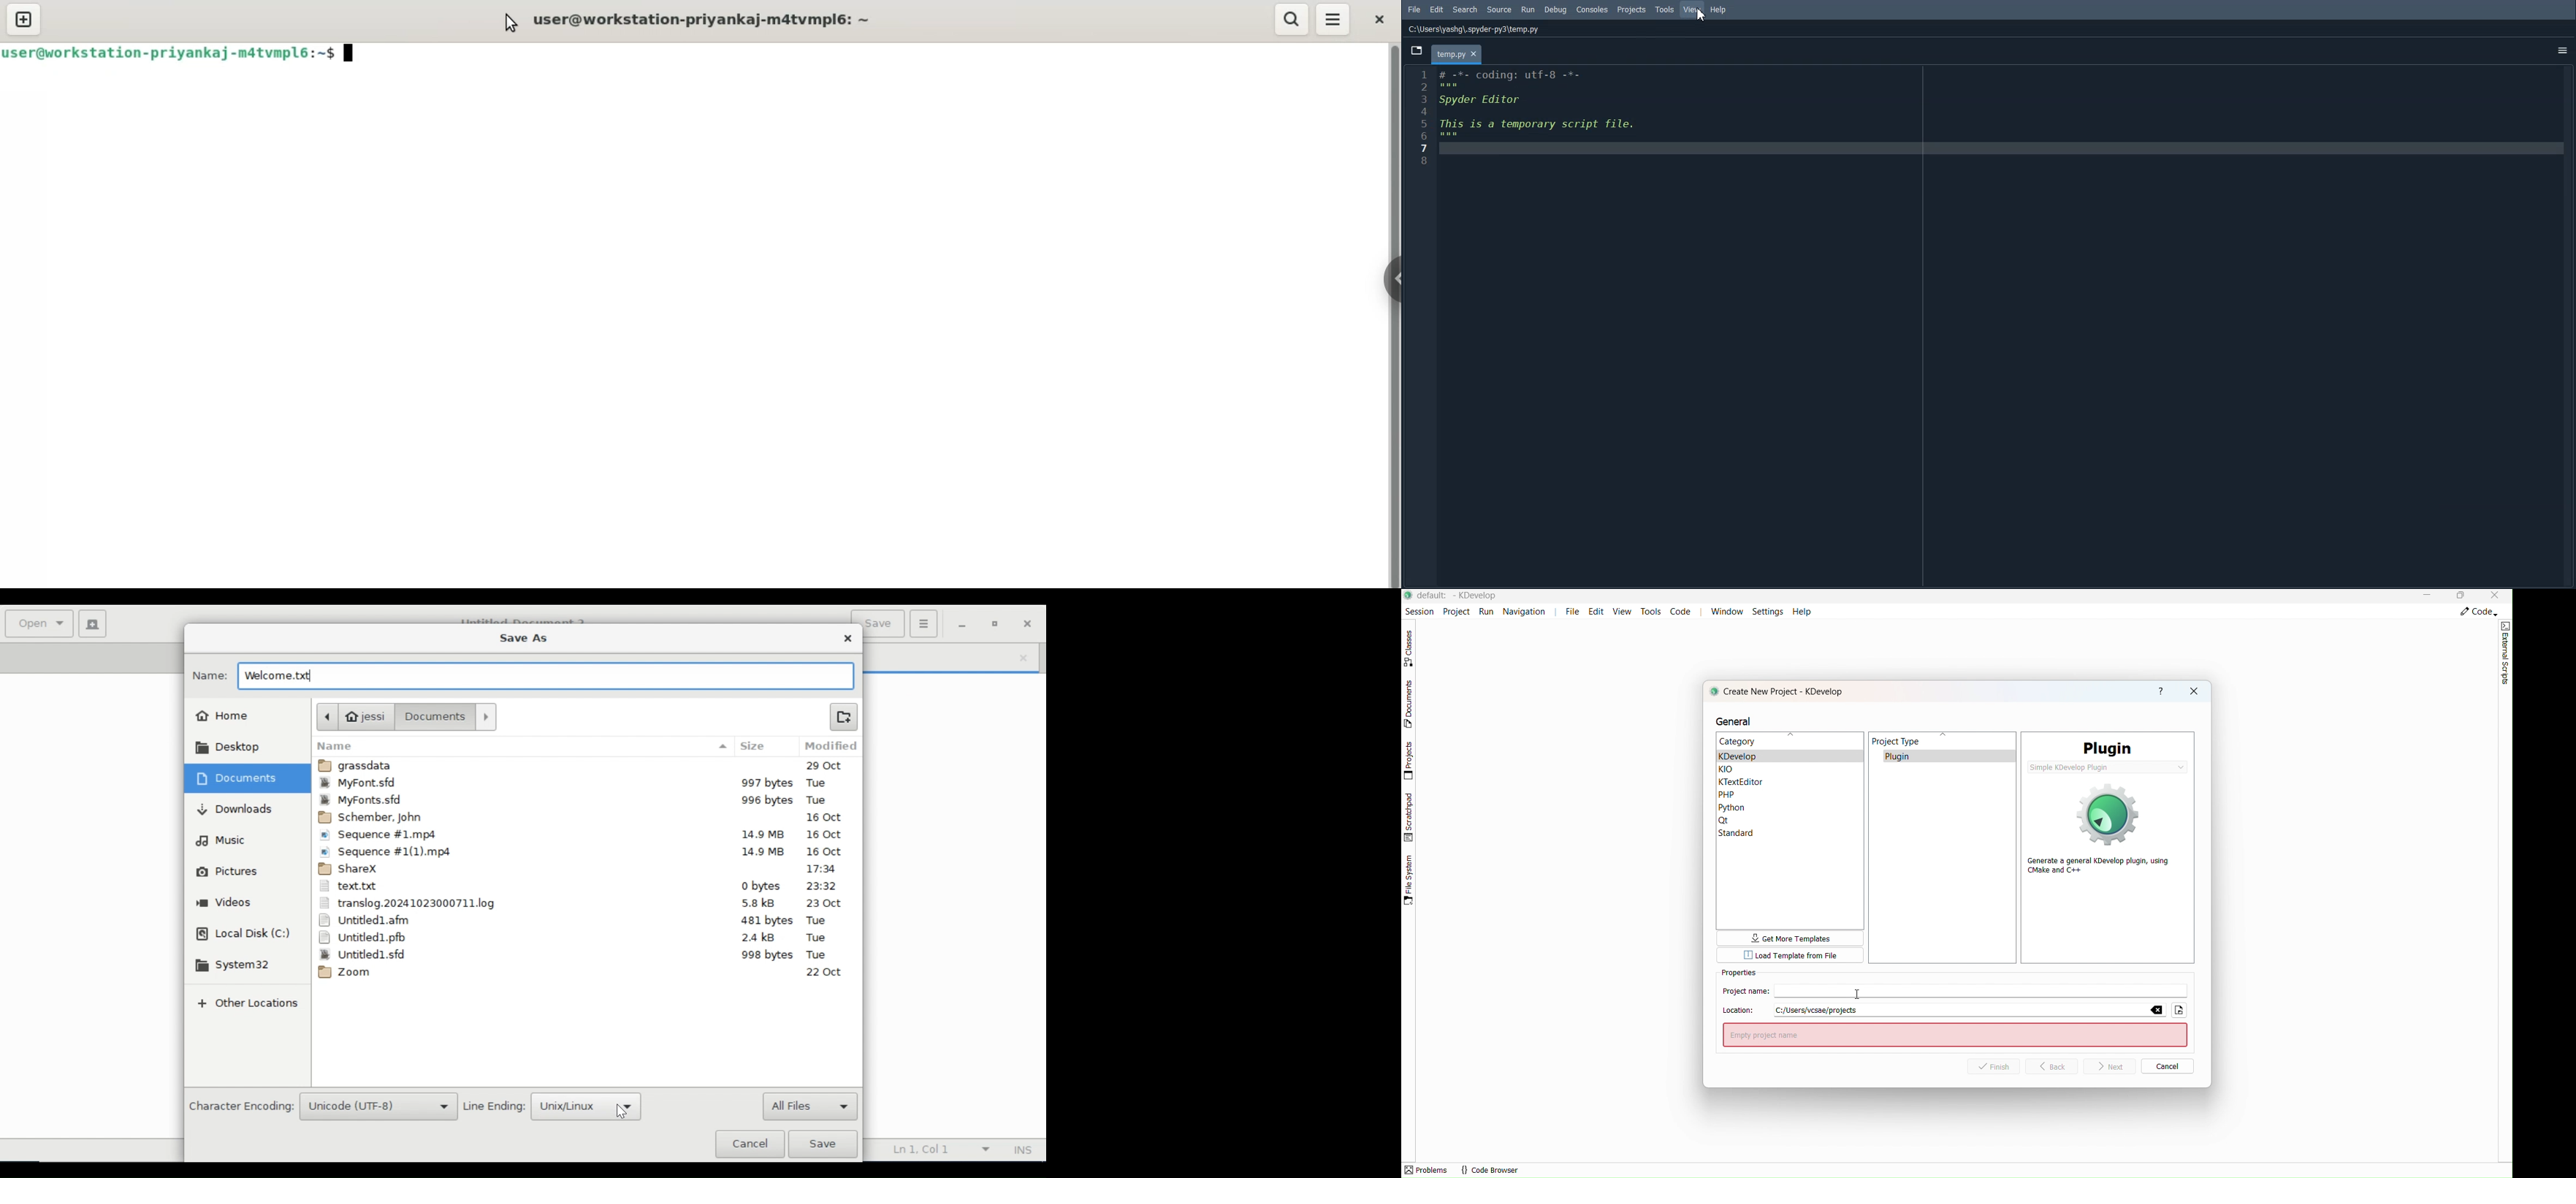 This screenshot has width=2576, height=1204. What do you see at coordinates (241, 1104) in the screenshot?
I see `Character Encoding` at bounding box center [241, 1104].